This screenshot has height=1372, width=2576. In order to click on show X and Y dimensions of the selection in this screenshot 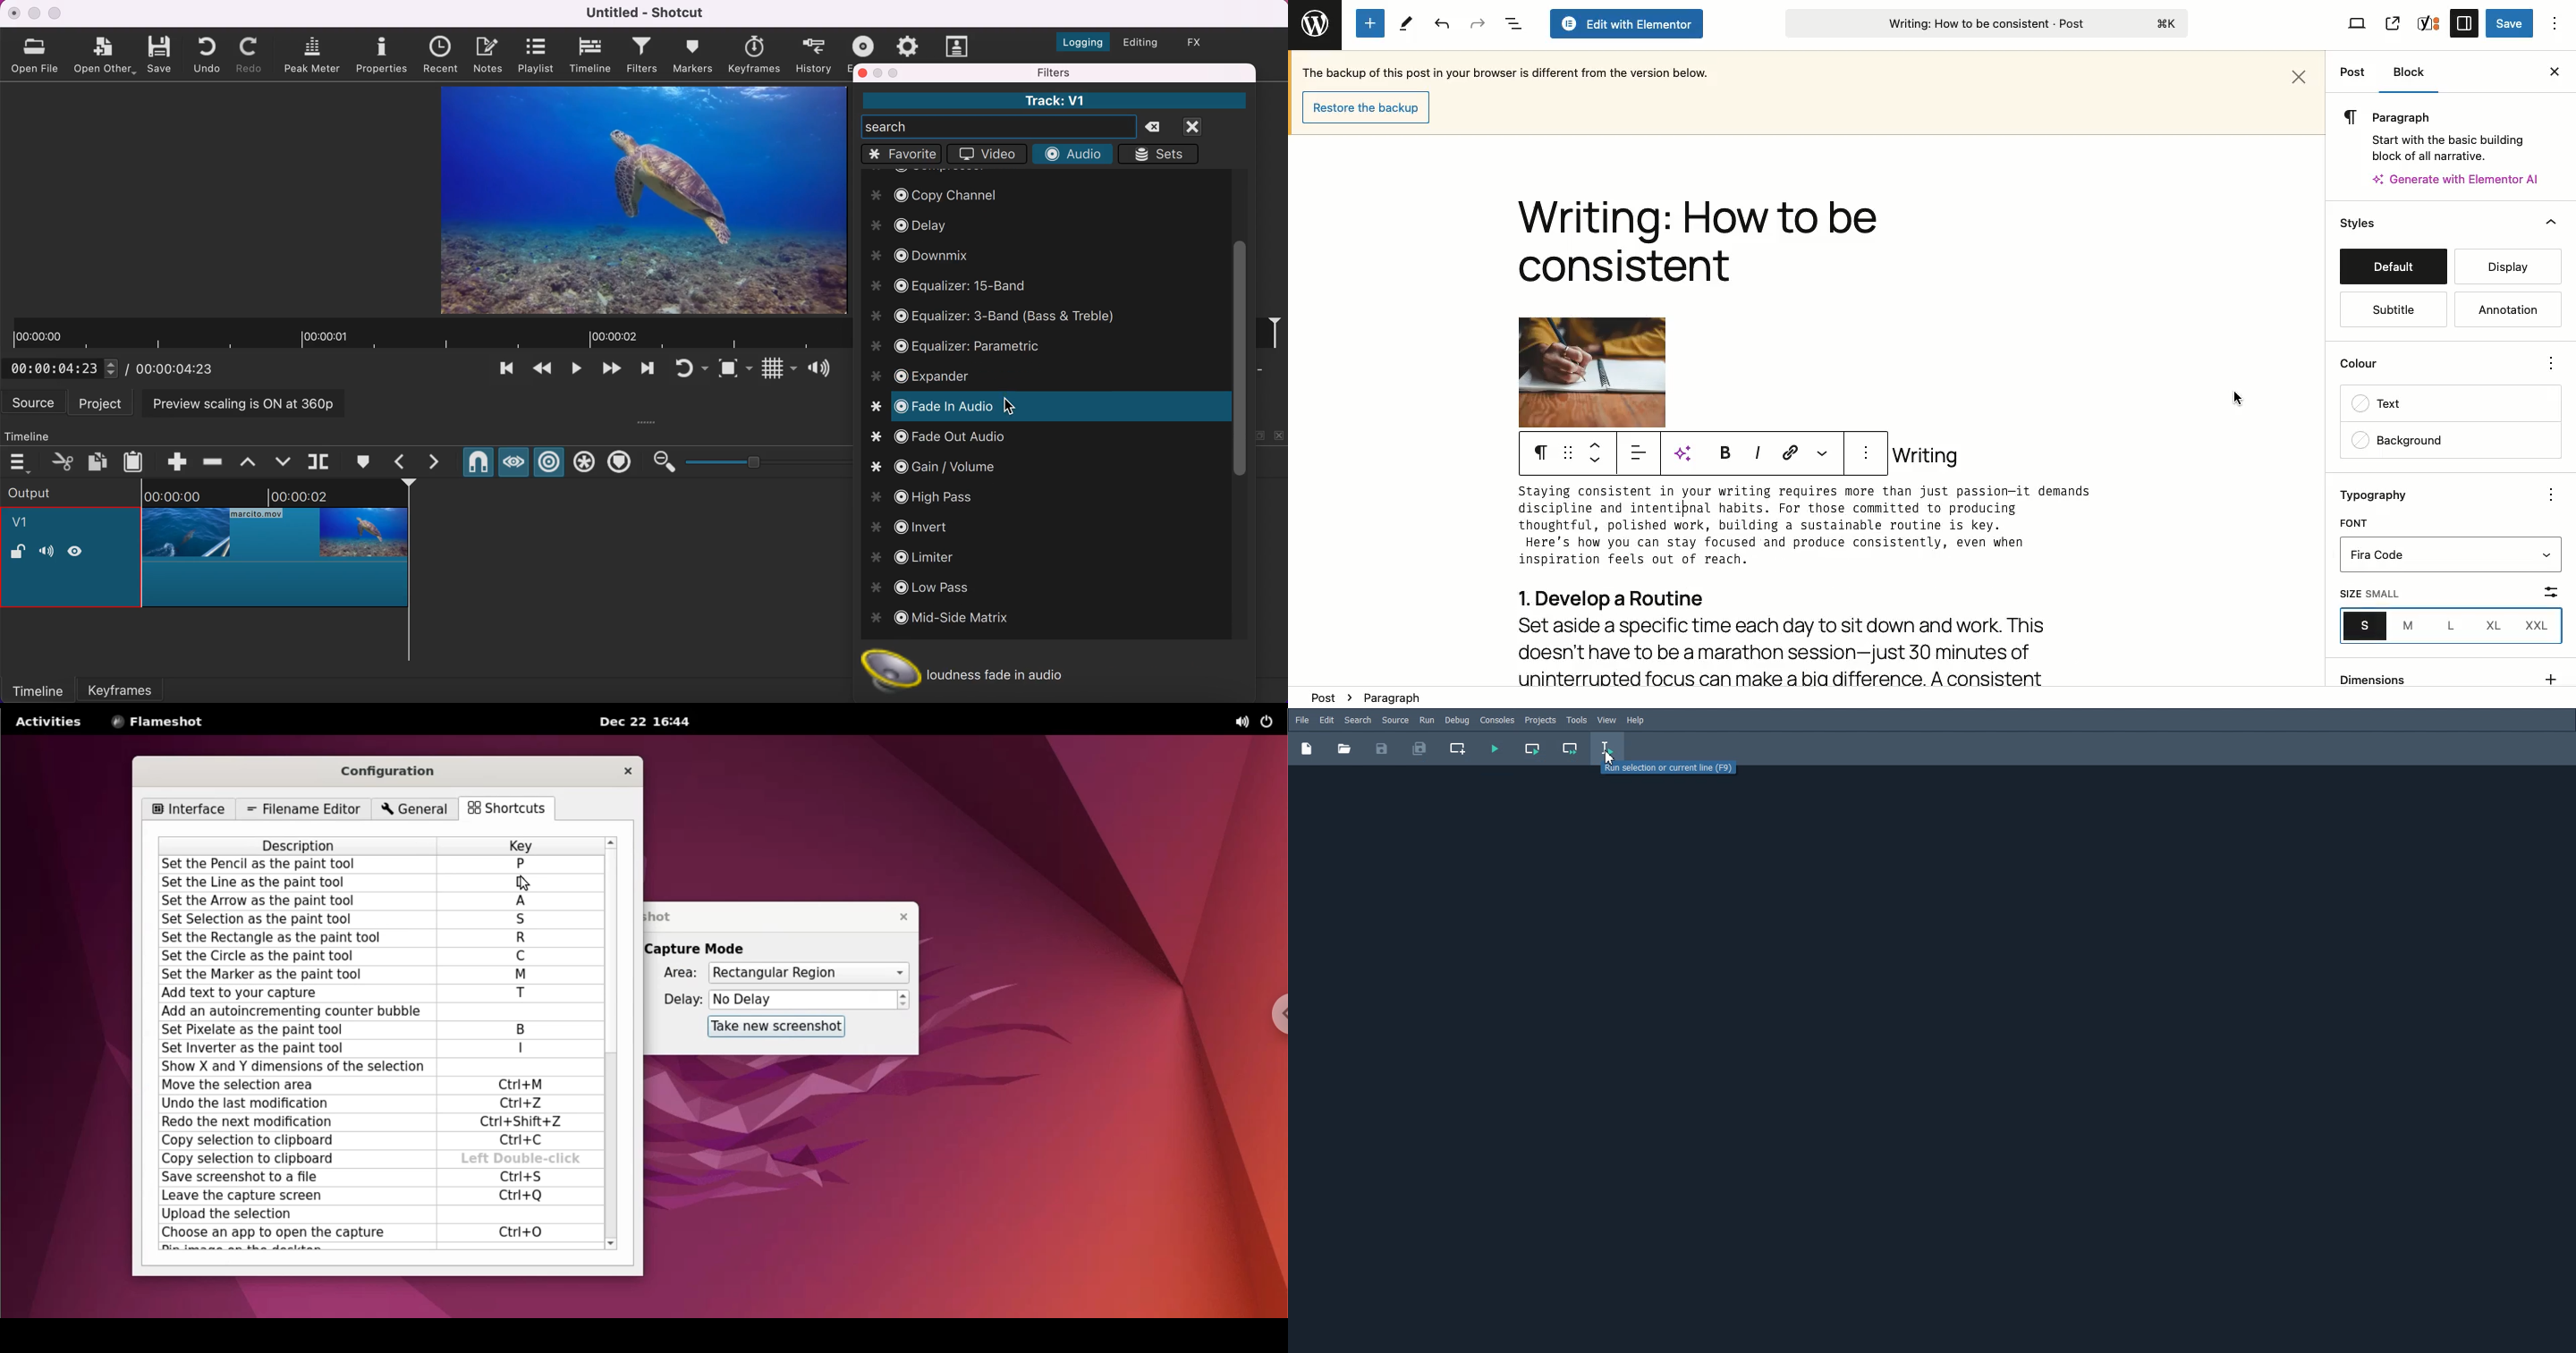, I will do `click(290, 1067)`.